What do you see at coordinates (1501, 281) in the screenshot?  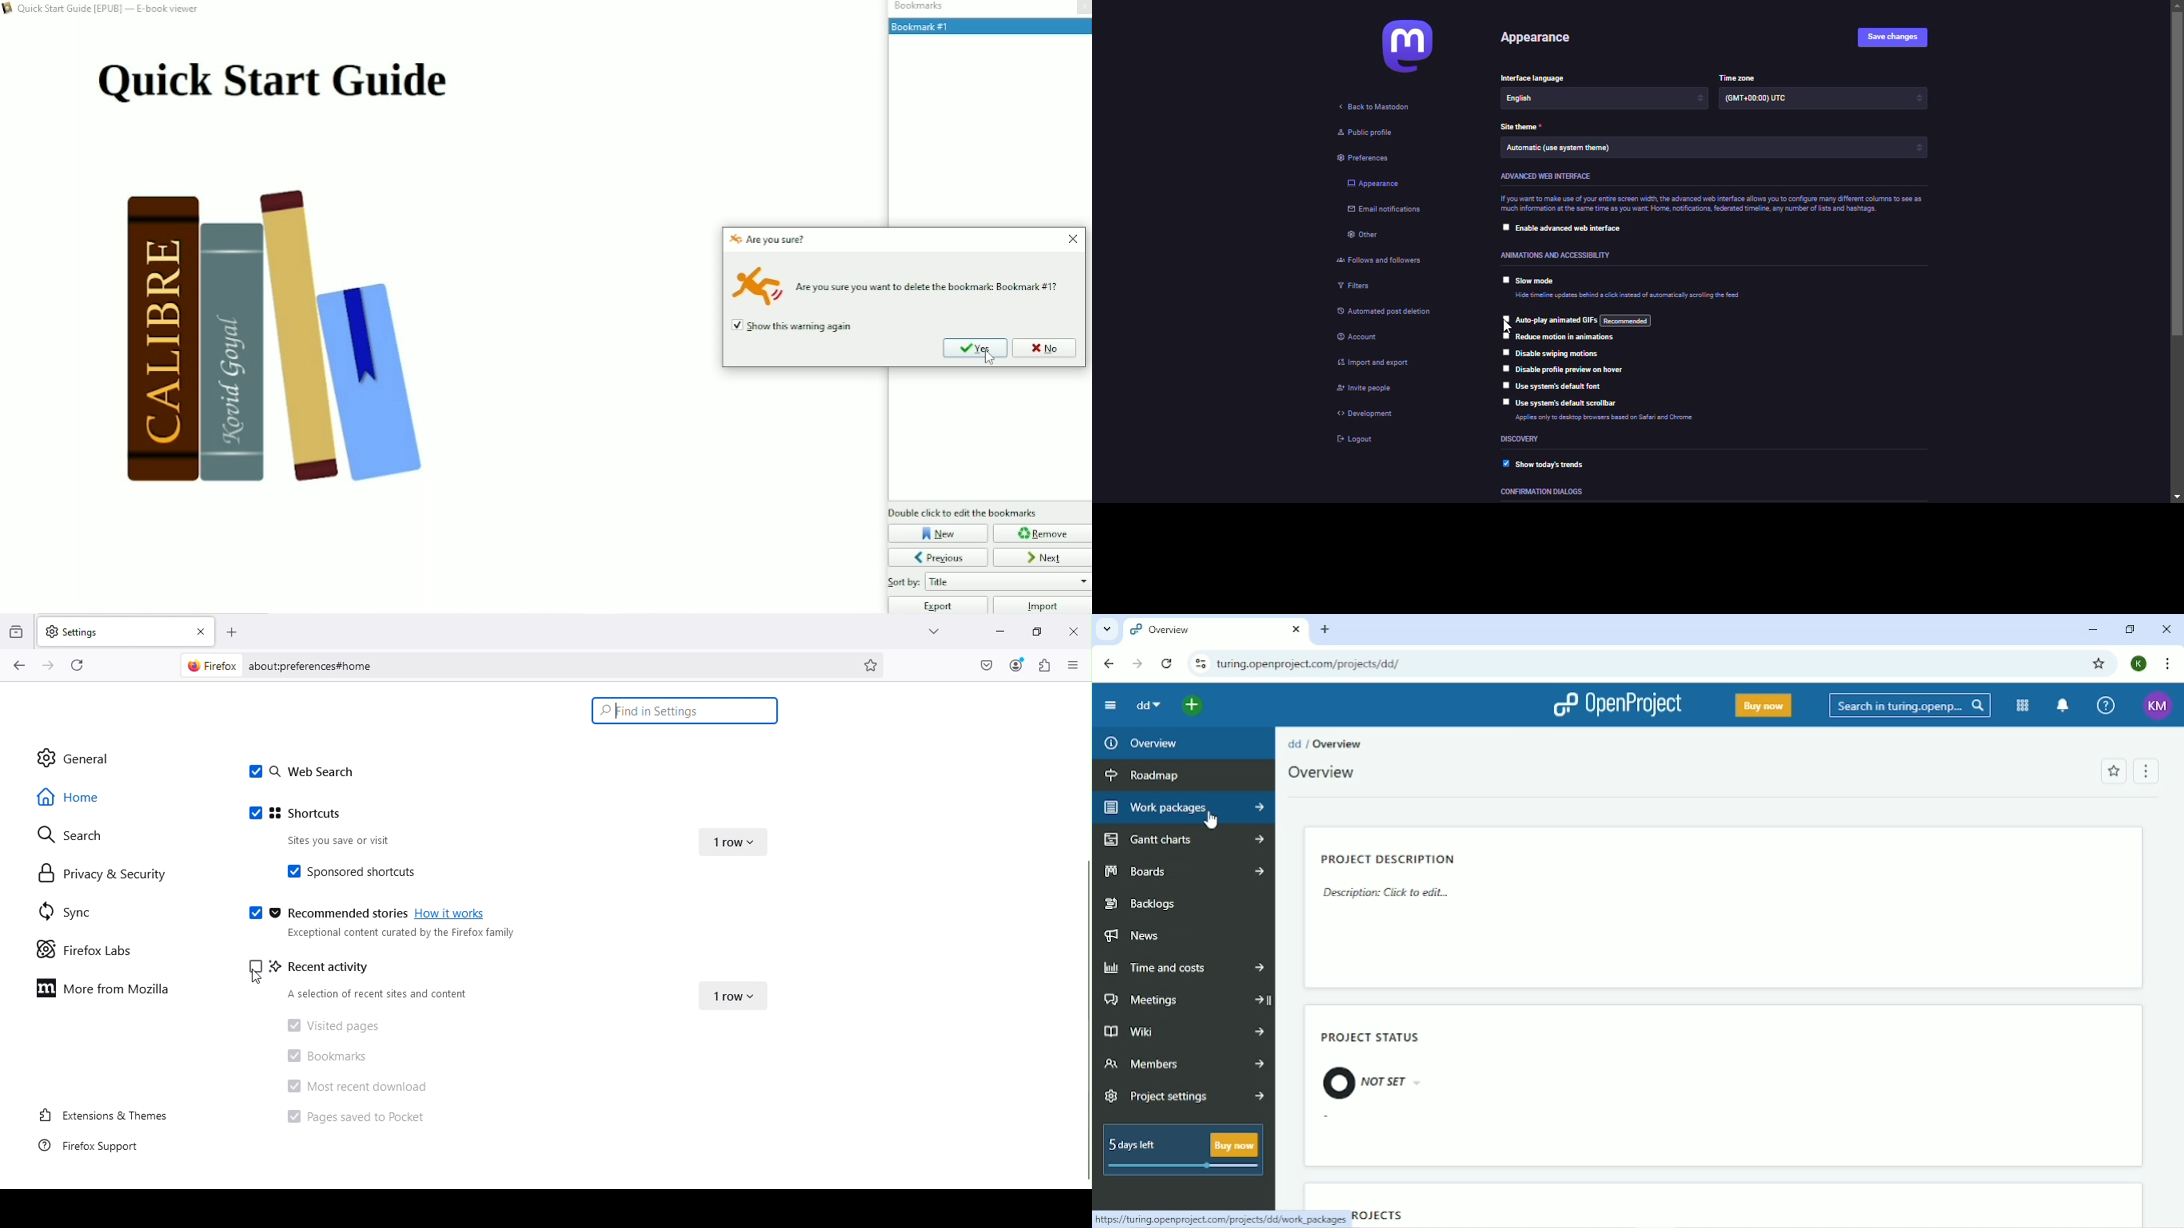 I see `click to select` at bounding box center [1501, 281].